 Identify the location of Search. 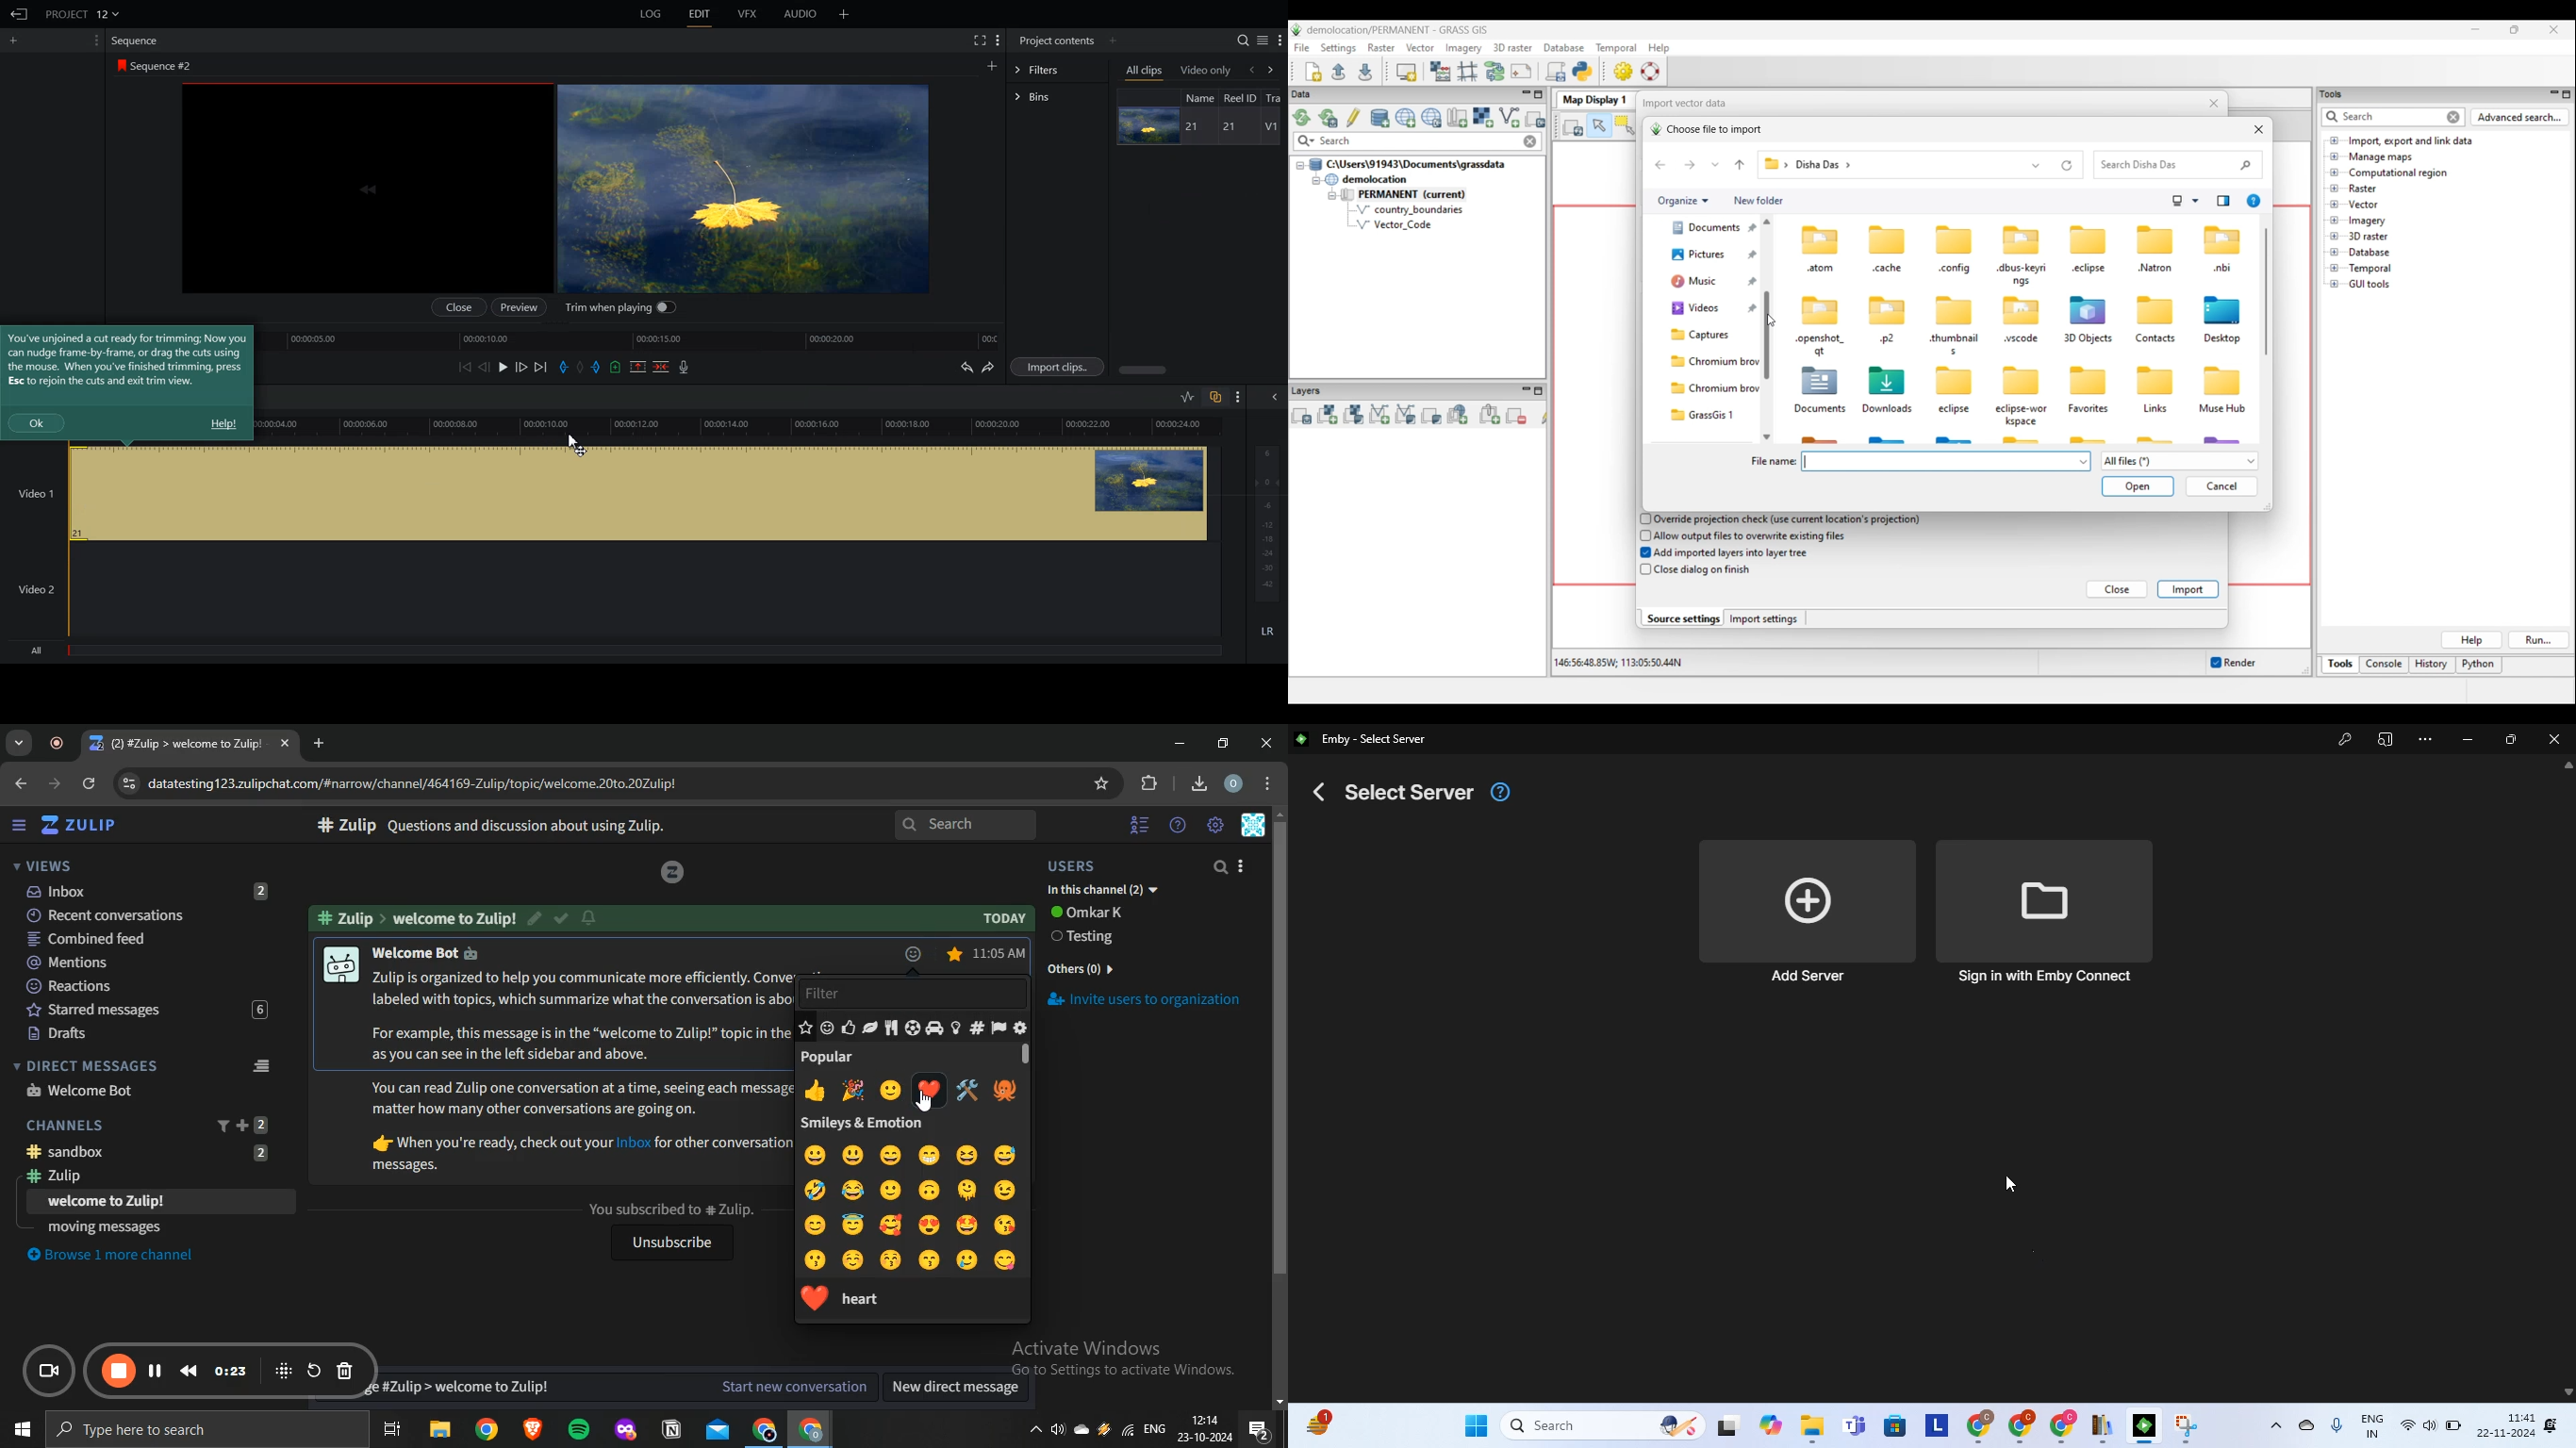
(1243, 40).